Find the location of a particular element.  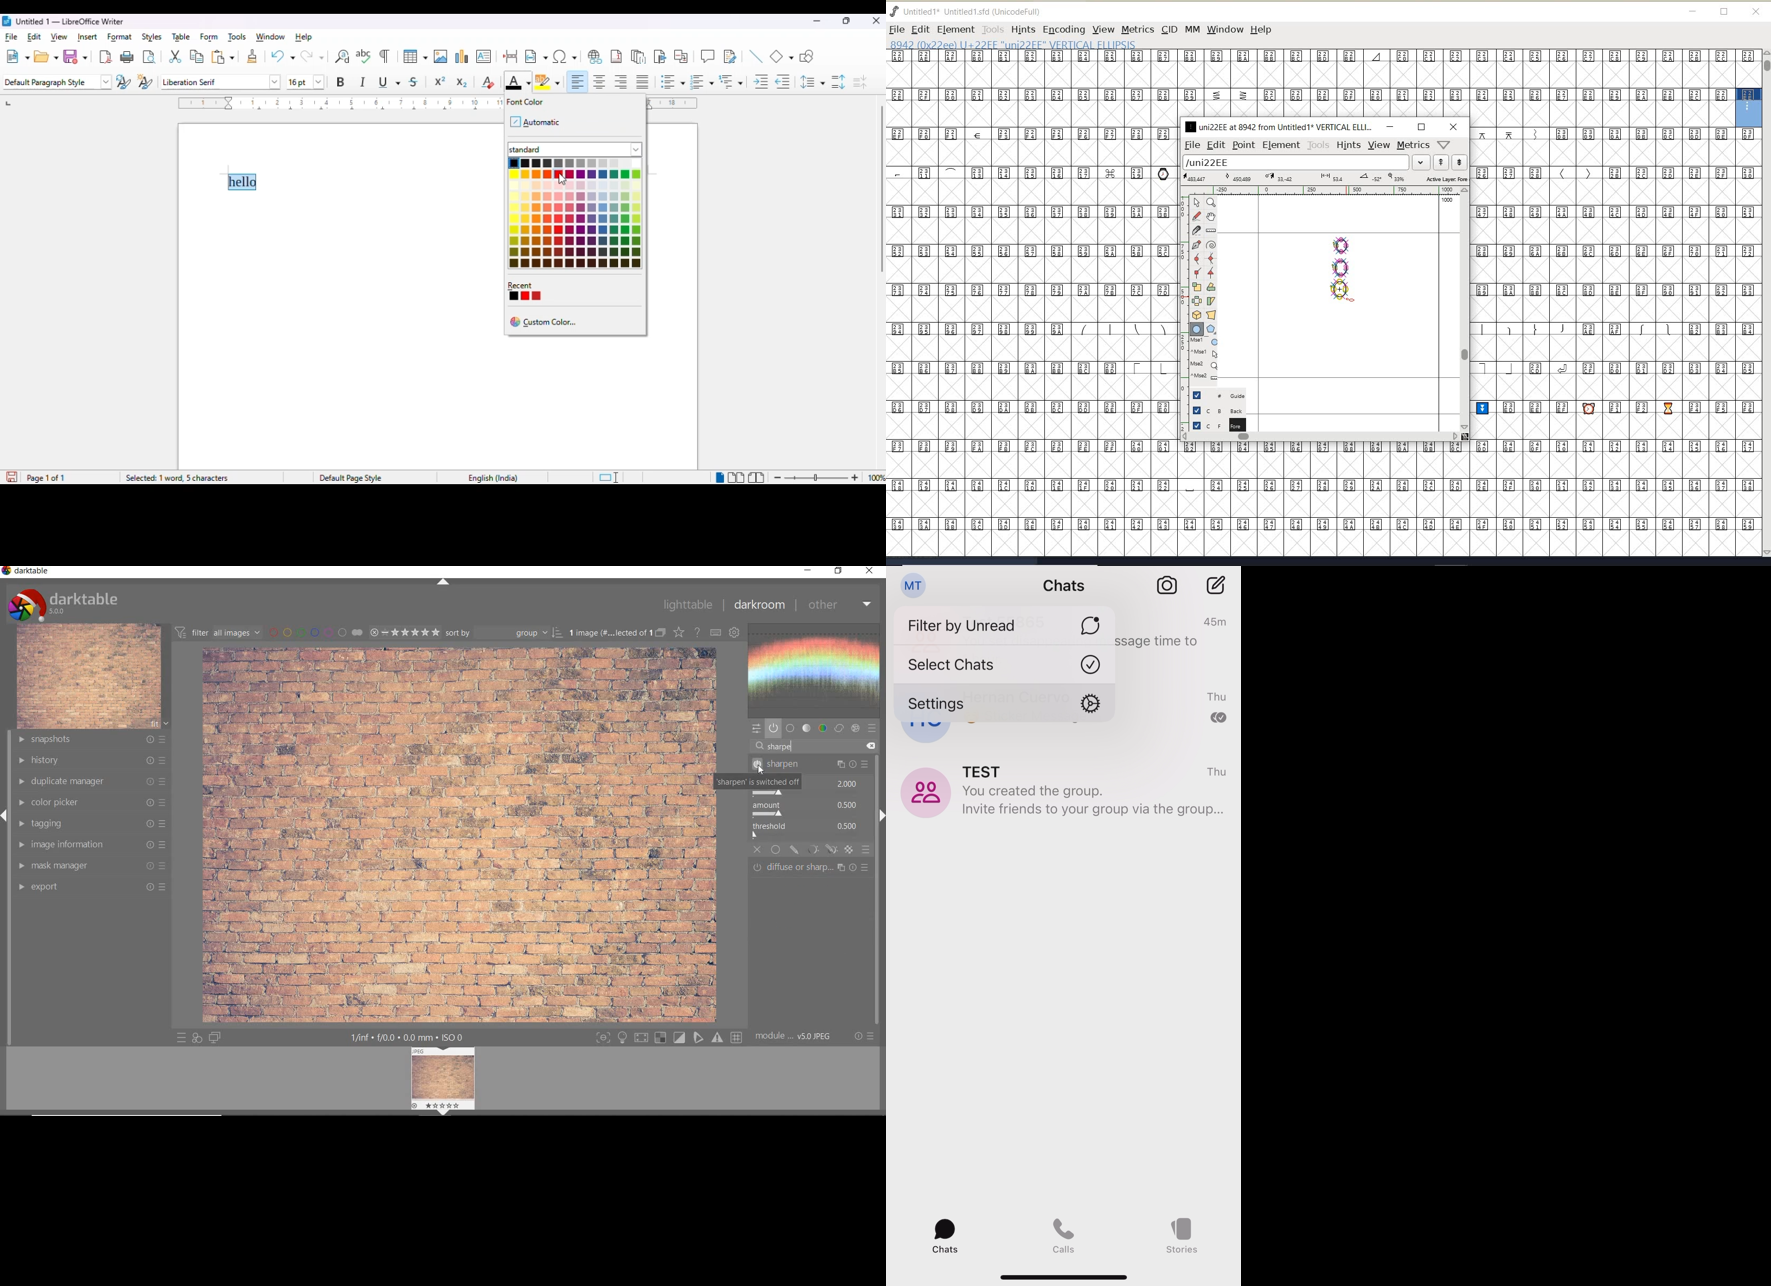

MASKING OPTIONS is located at coordinates (820, 850).